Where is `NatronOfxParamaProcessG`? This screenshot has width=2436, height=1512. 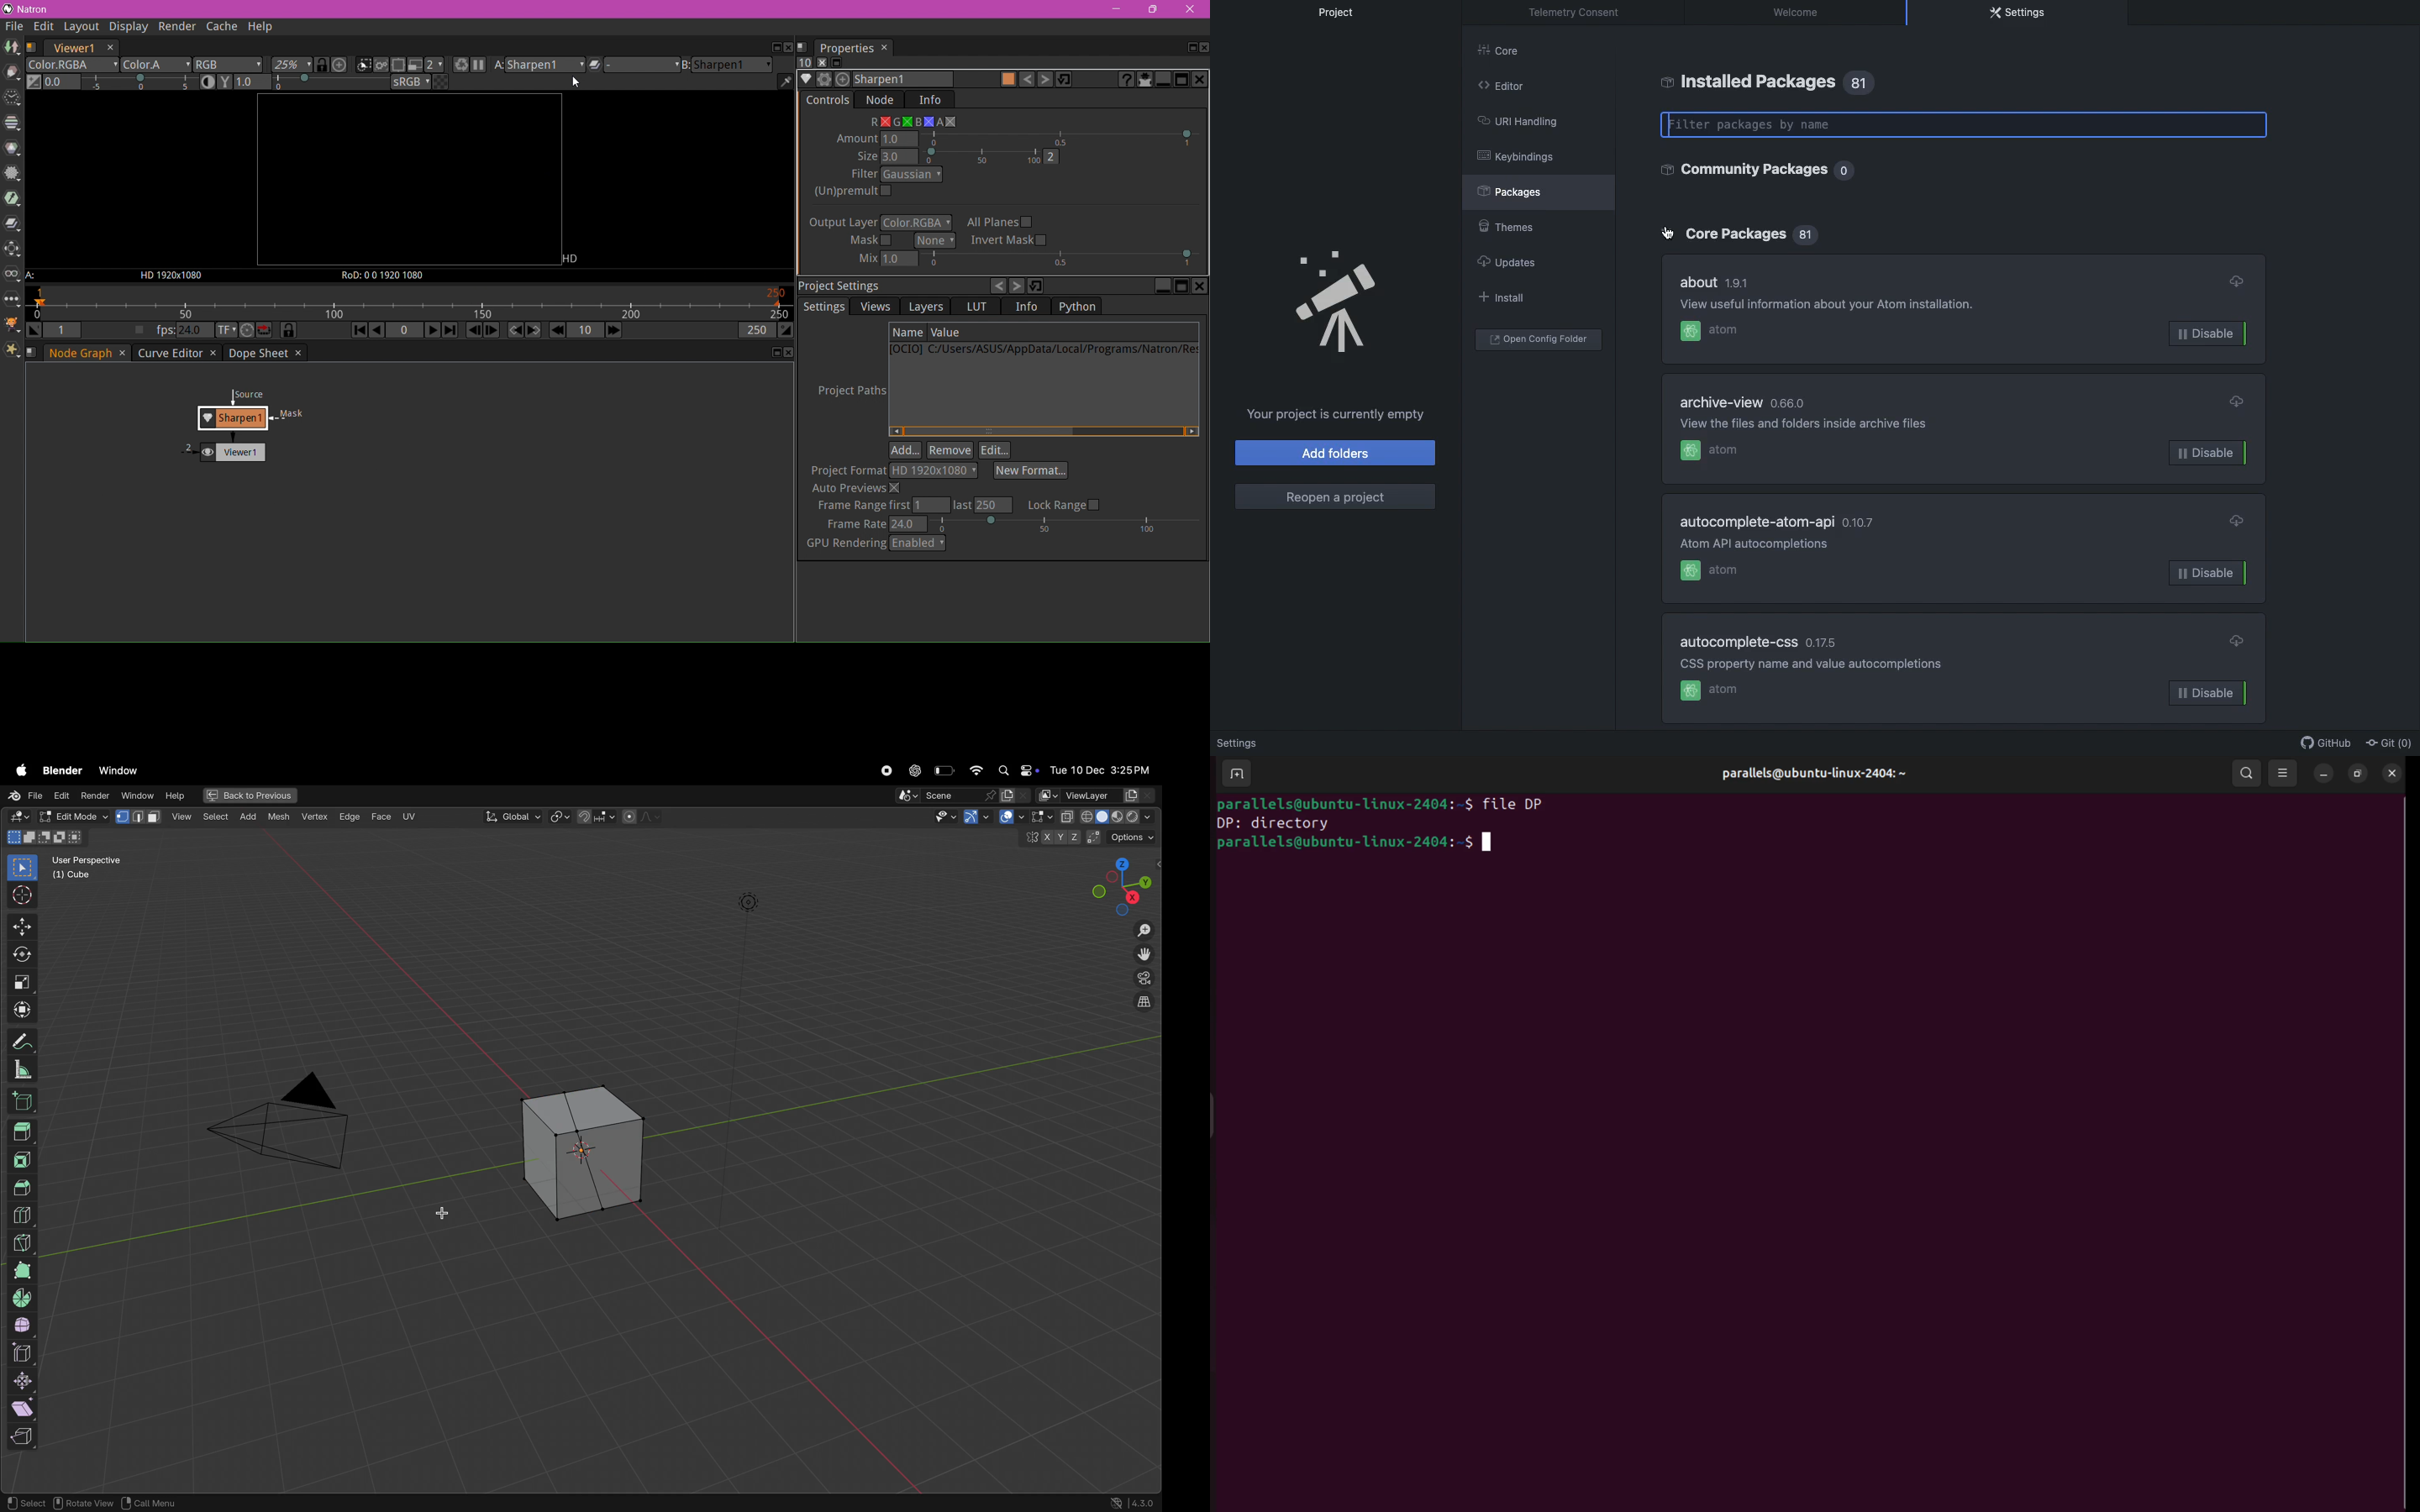
NatronOfxParamaProcessG is located at coordinates (904, 122).